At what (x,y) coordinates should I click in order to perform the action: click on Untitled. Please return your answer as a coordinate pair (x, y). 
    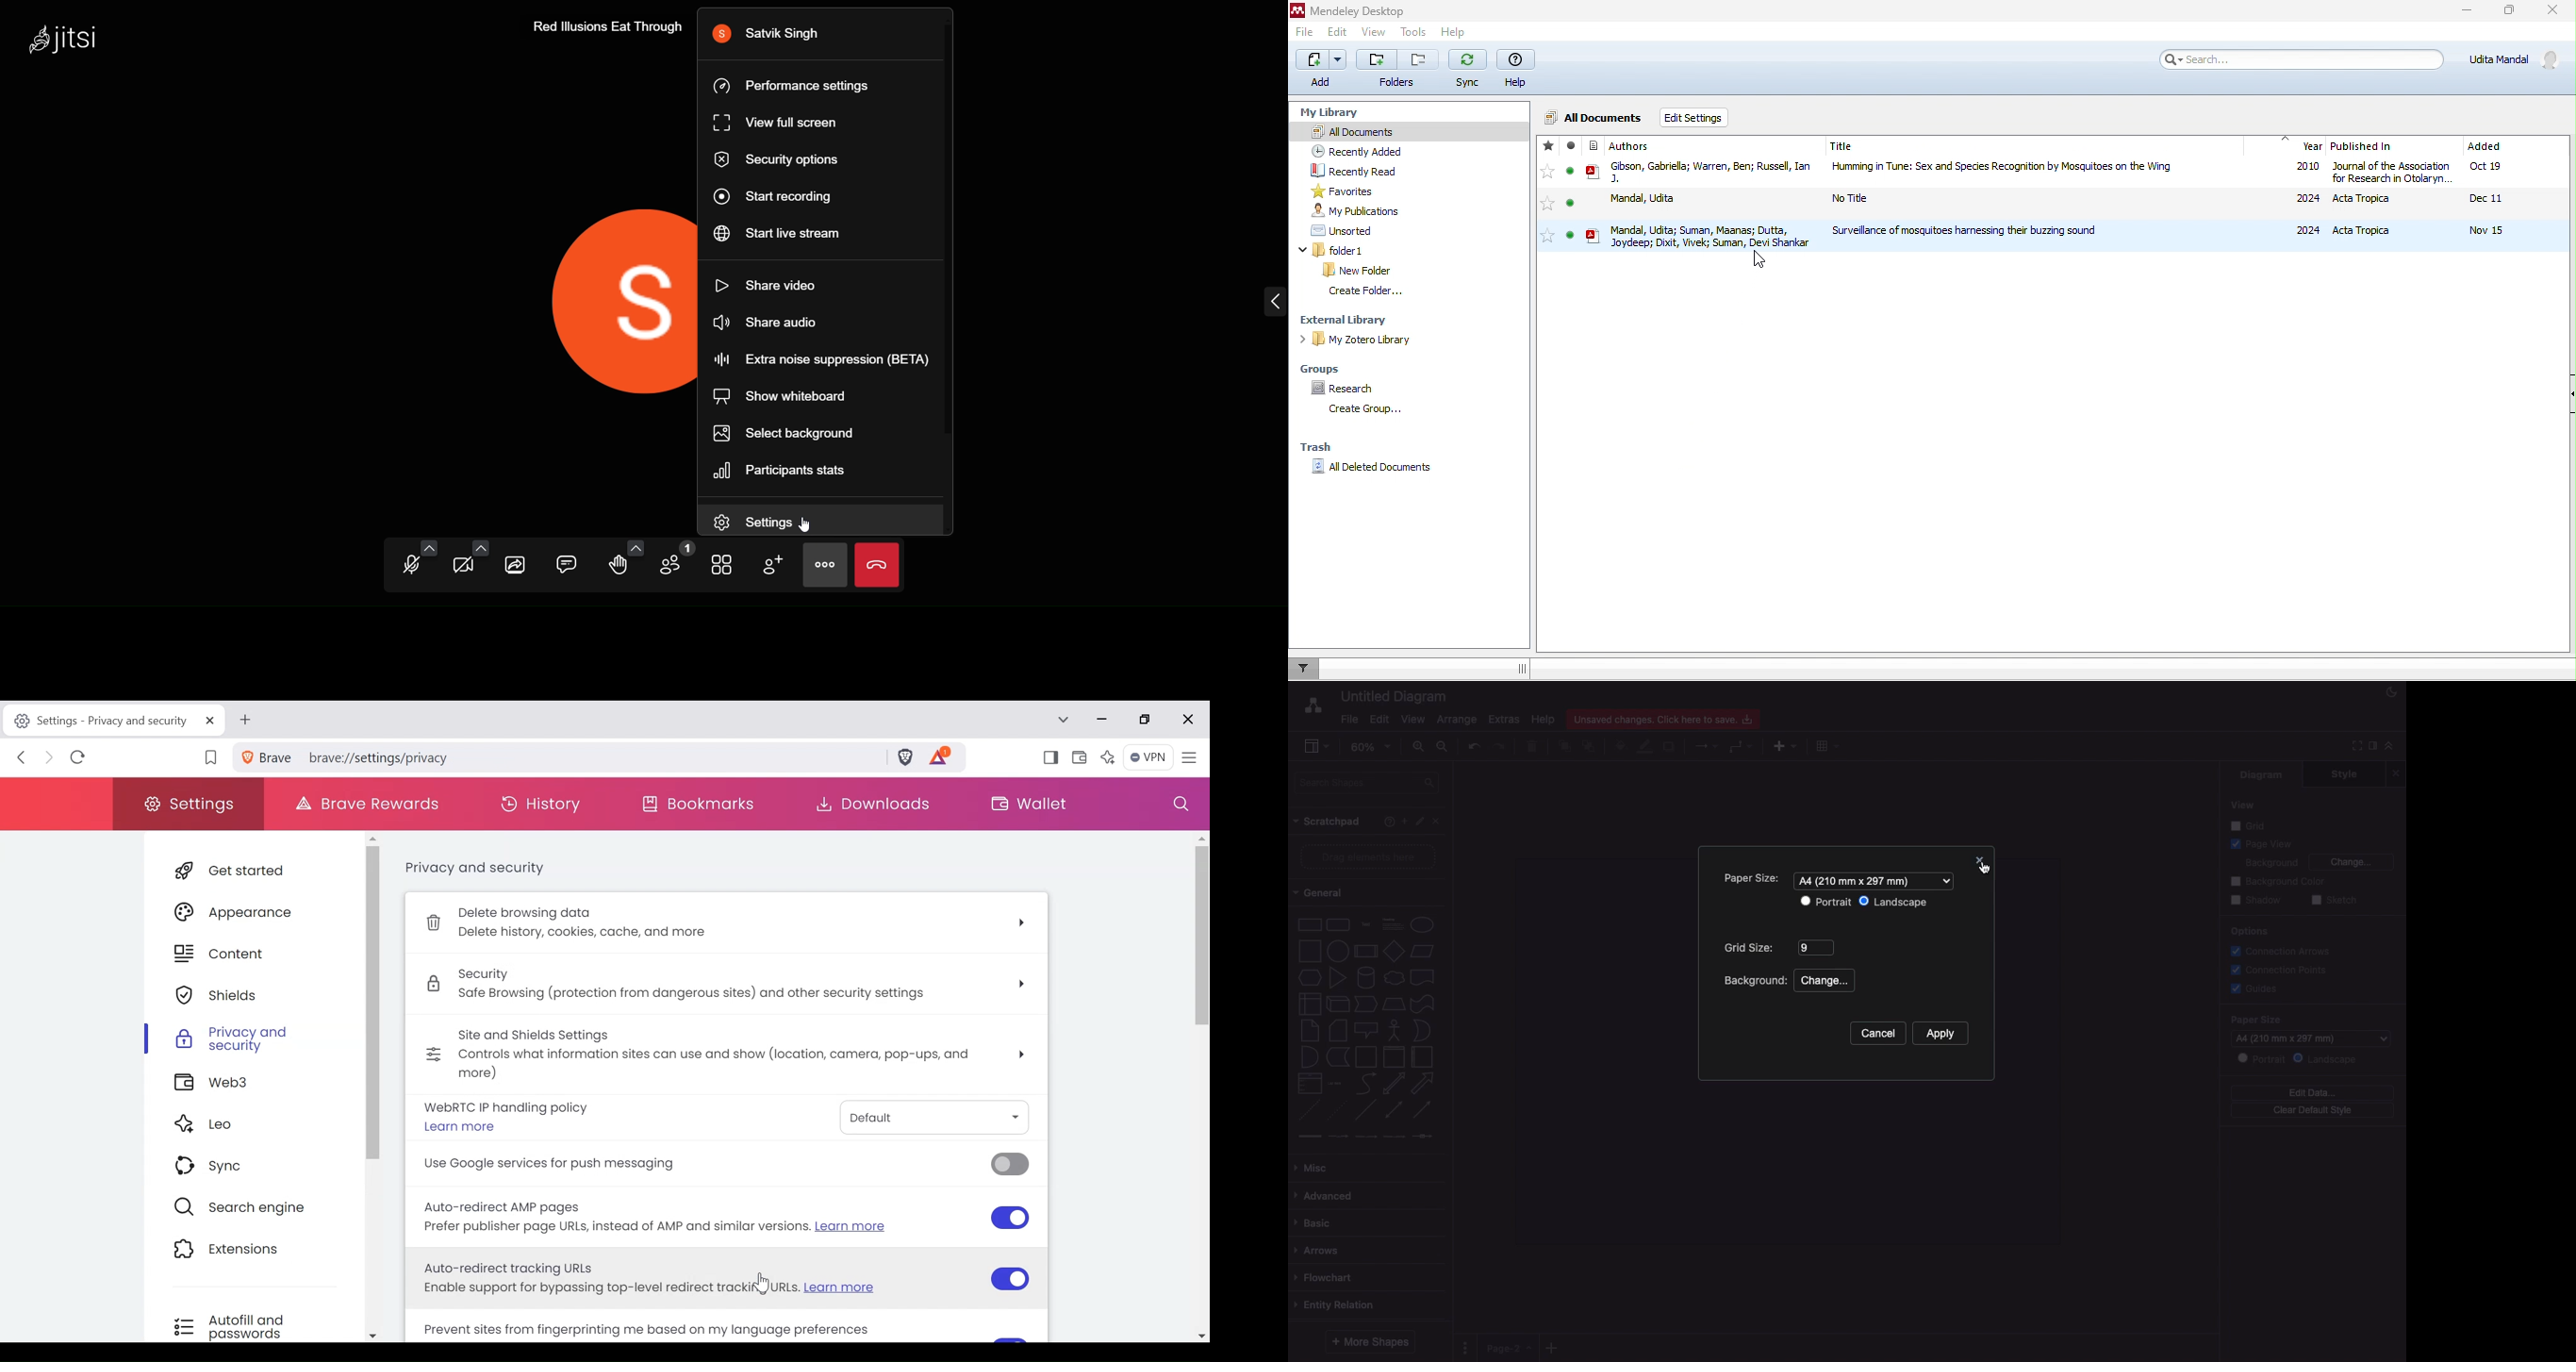
    Looking at the image, I should click on (1391, 696).